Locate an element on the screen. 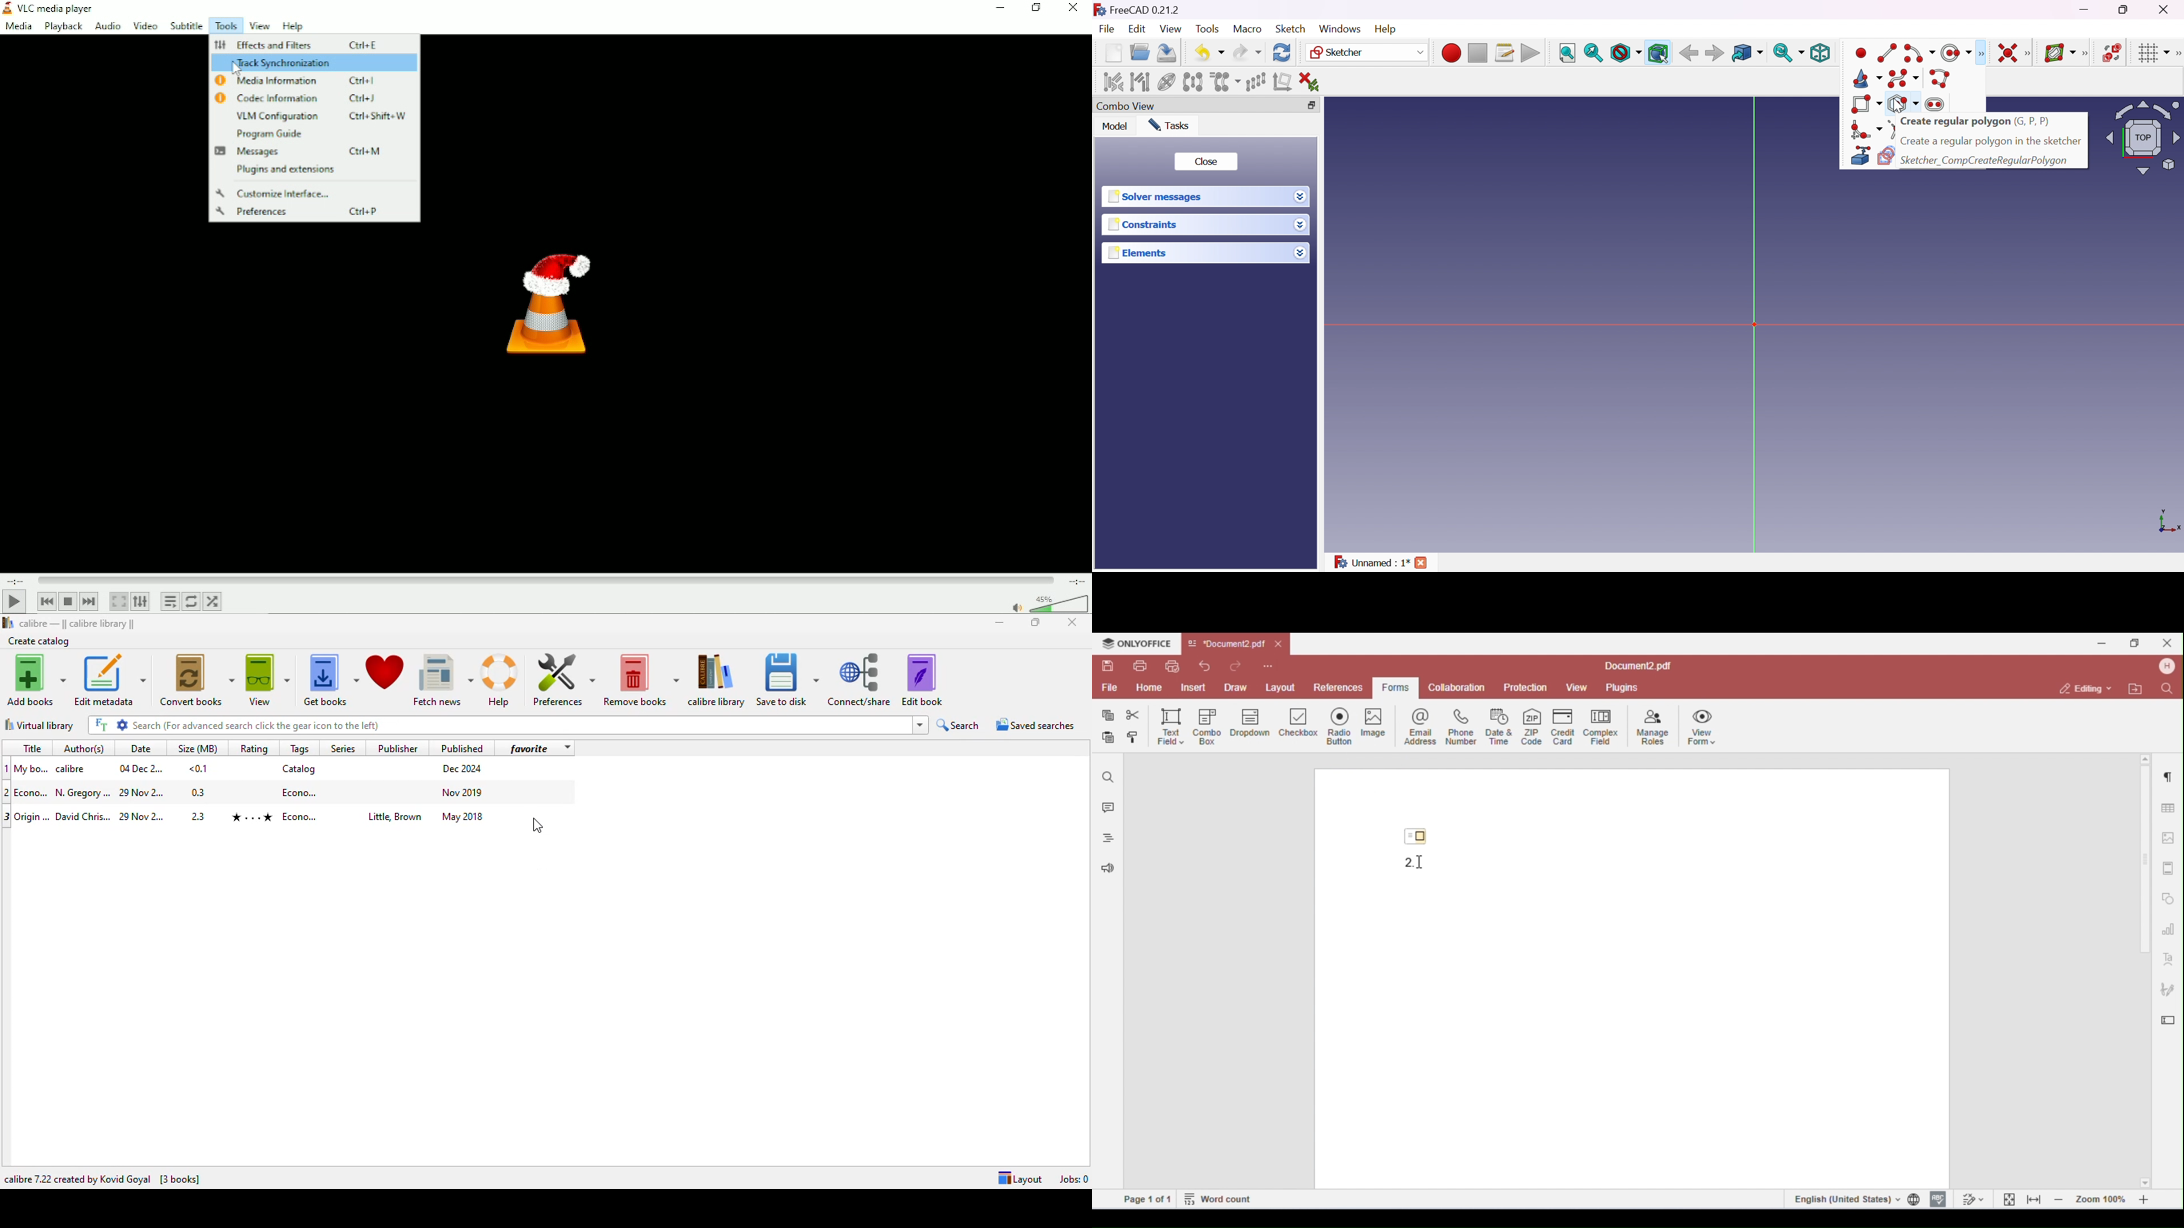 The height and width of the screenshot is (1232, 2184). Next is located at coordinates (90, 601).